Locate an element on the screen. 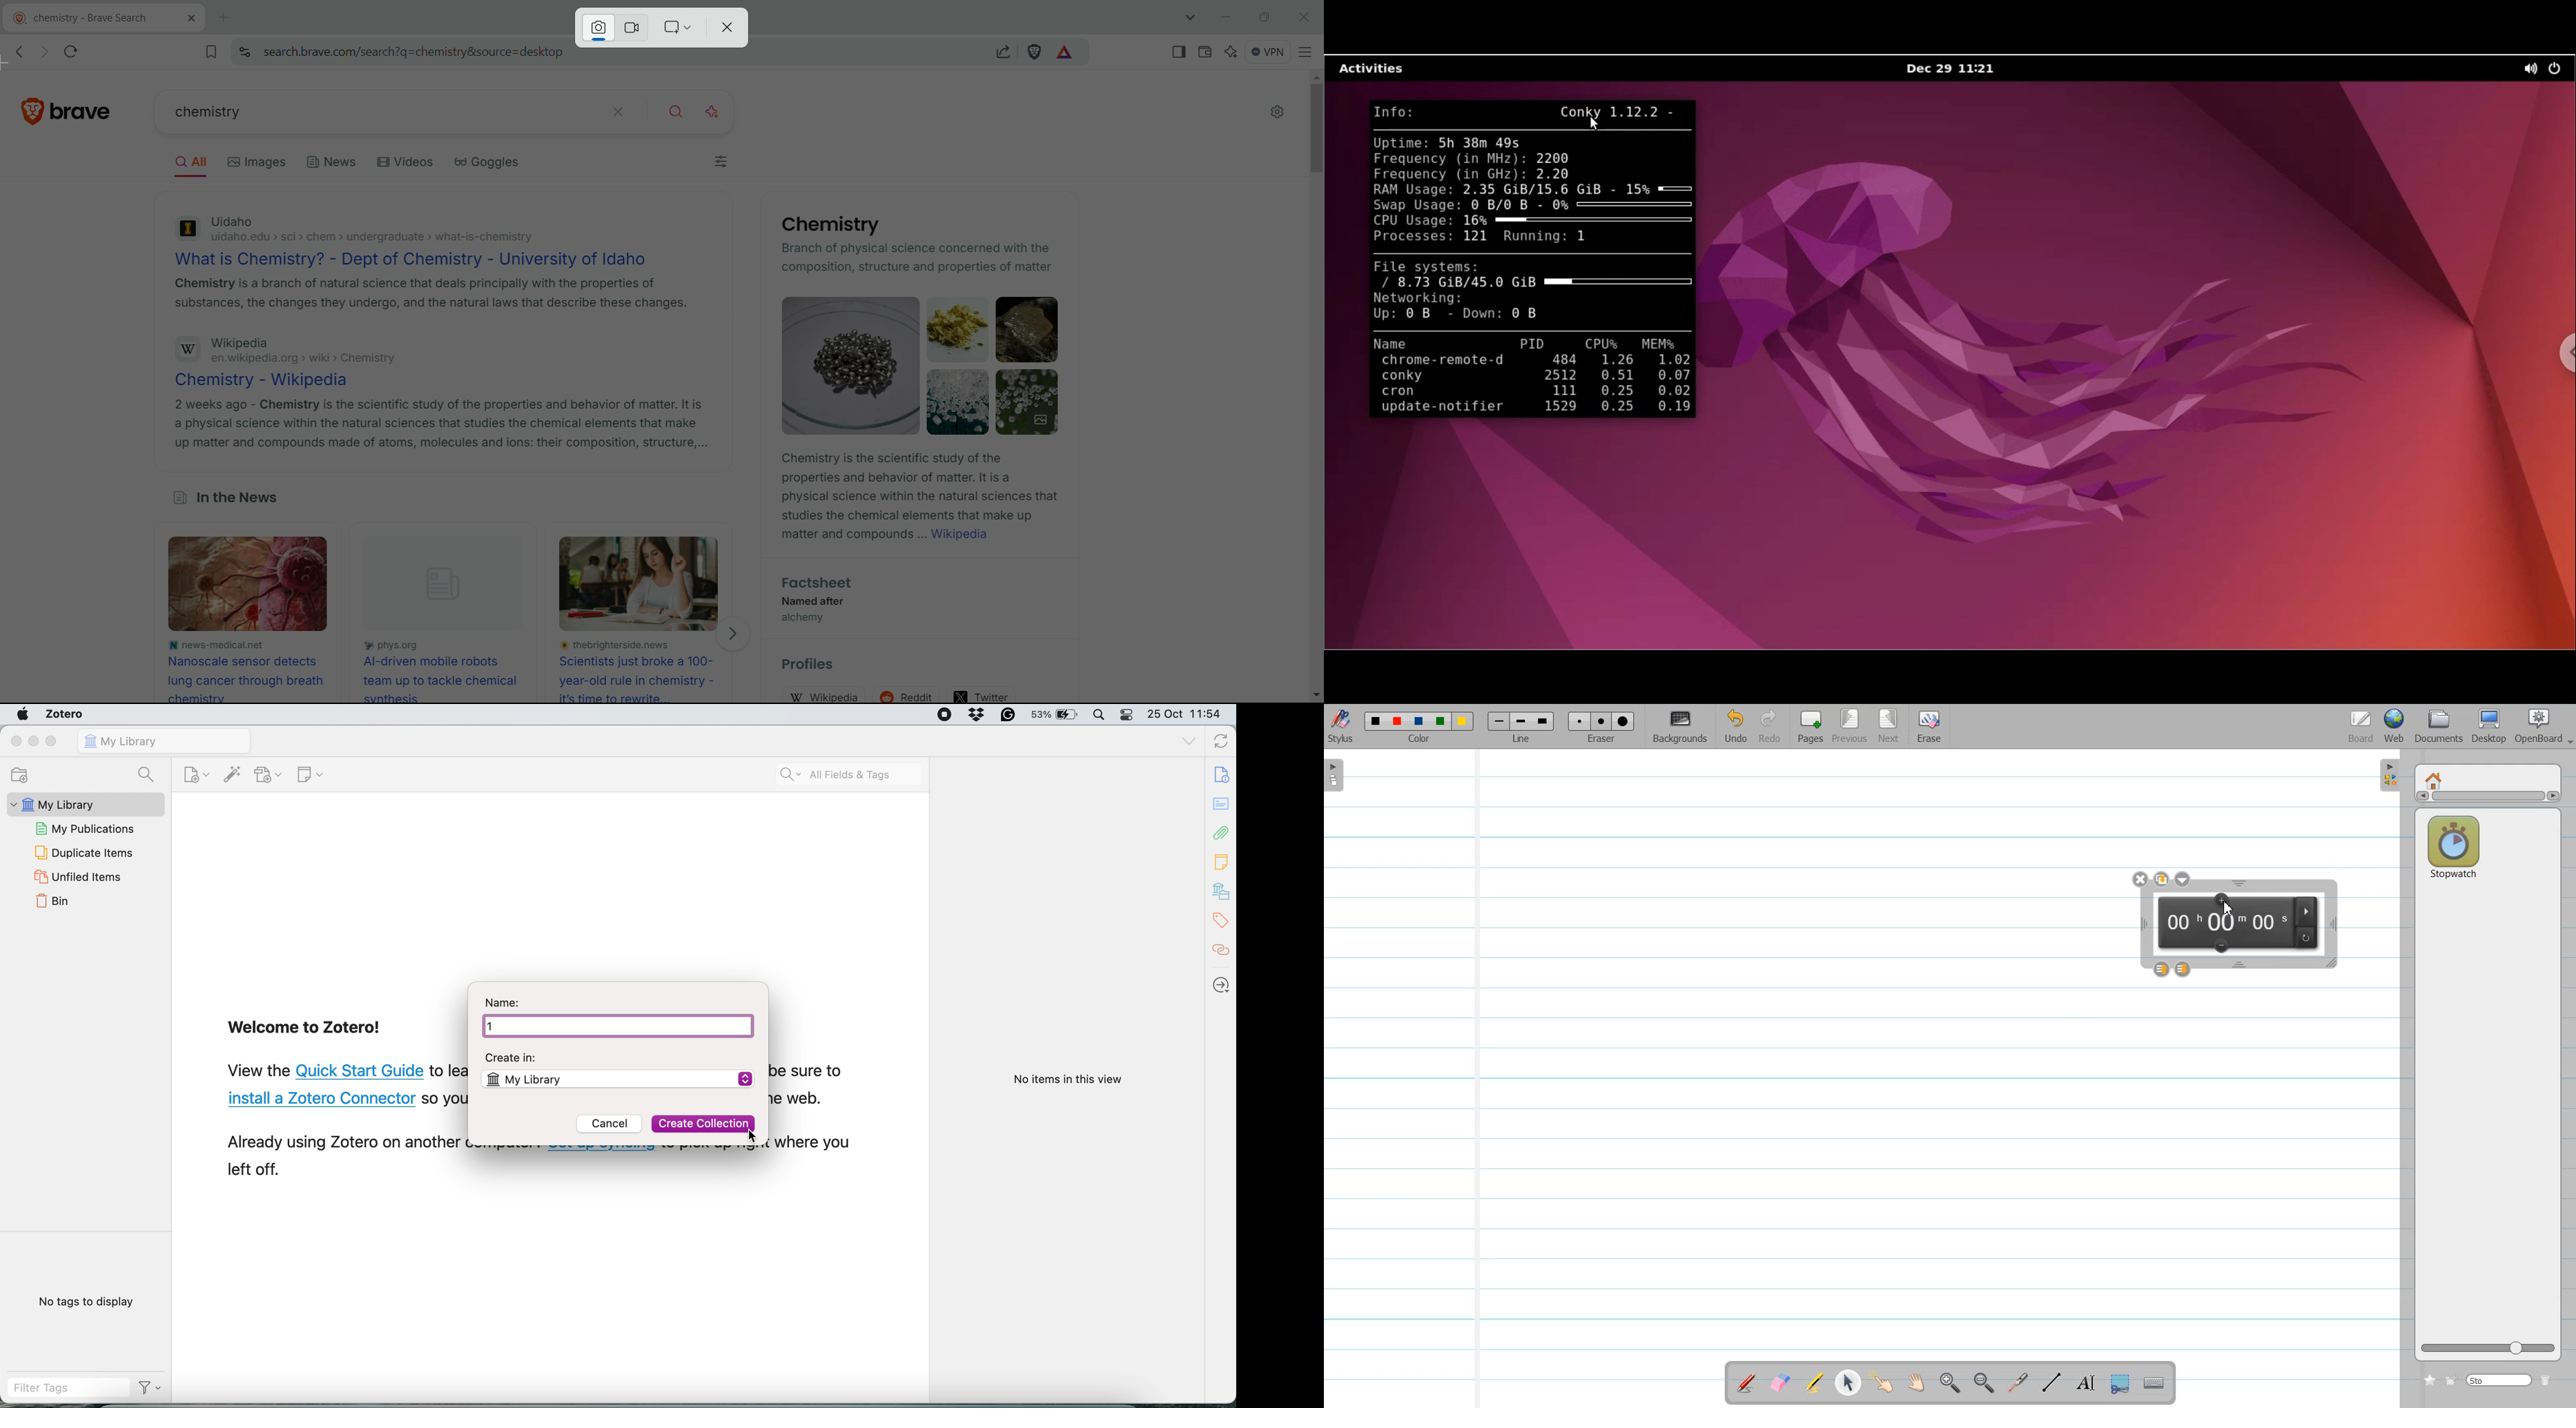 This screenshot has width=2576, height=1428. control center is located at coordinates (1128, 715).